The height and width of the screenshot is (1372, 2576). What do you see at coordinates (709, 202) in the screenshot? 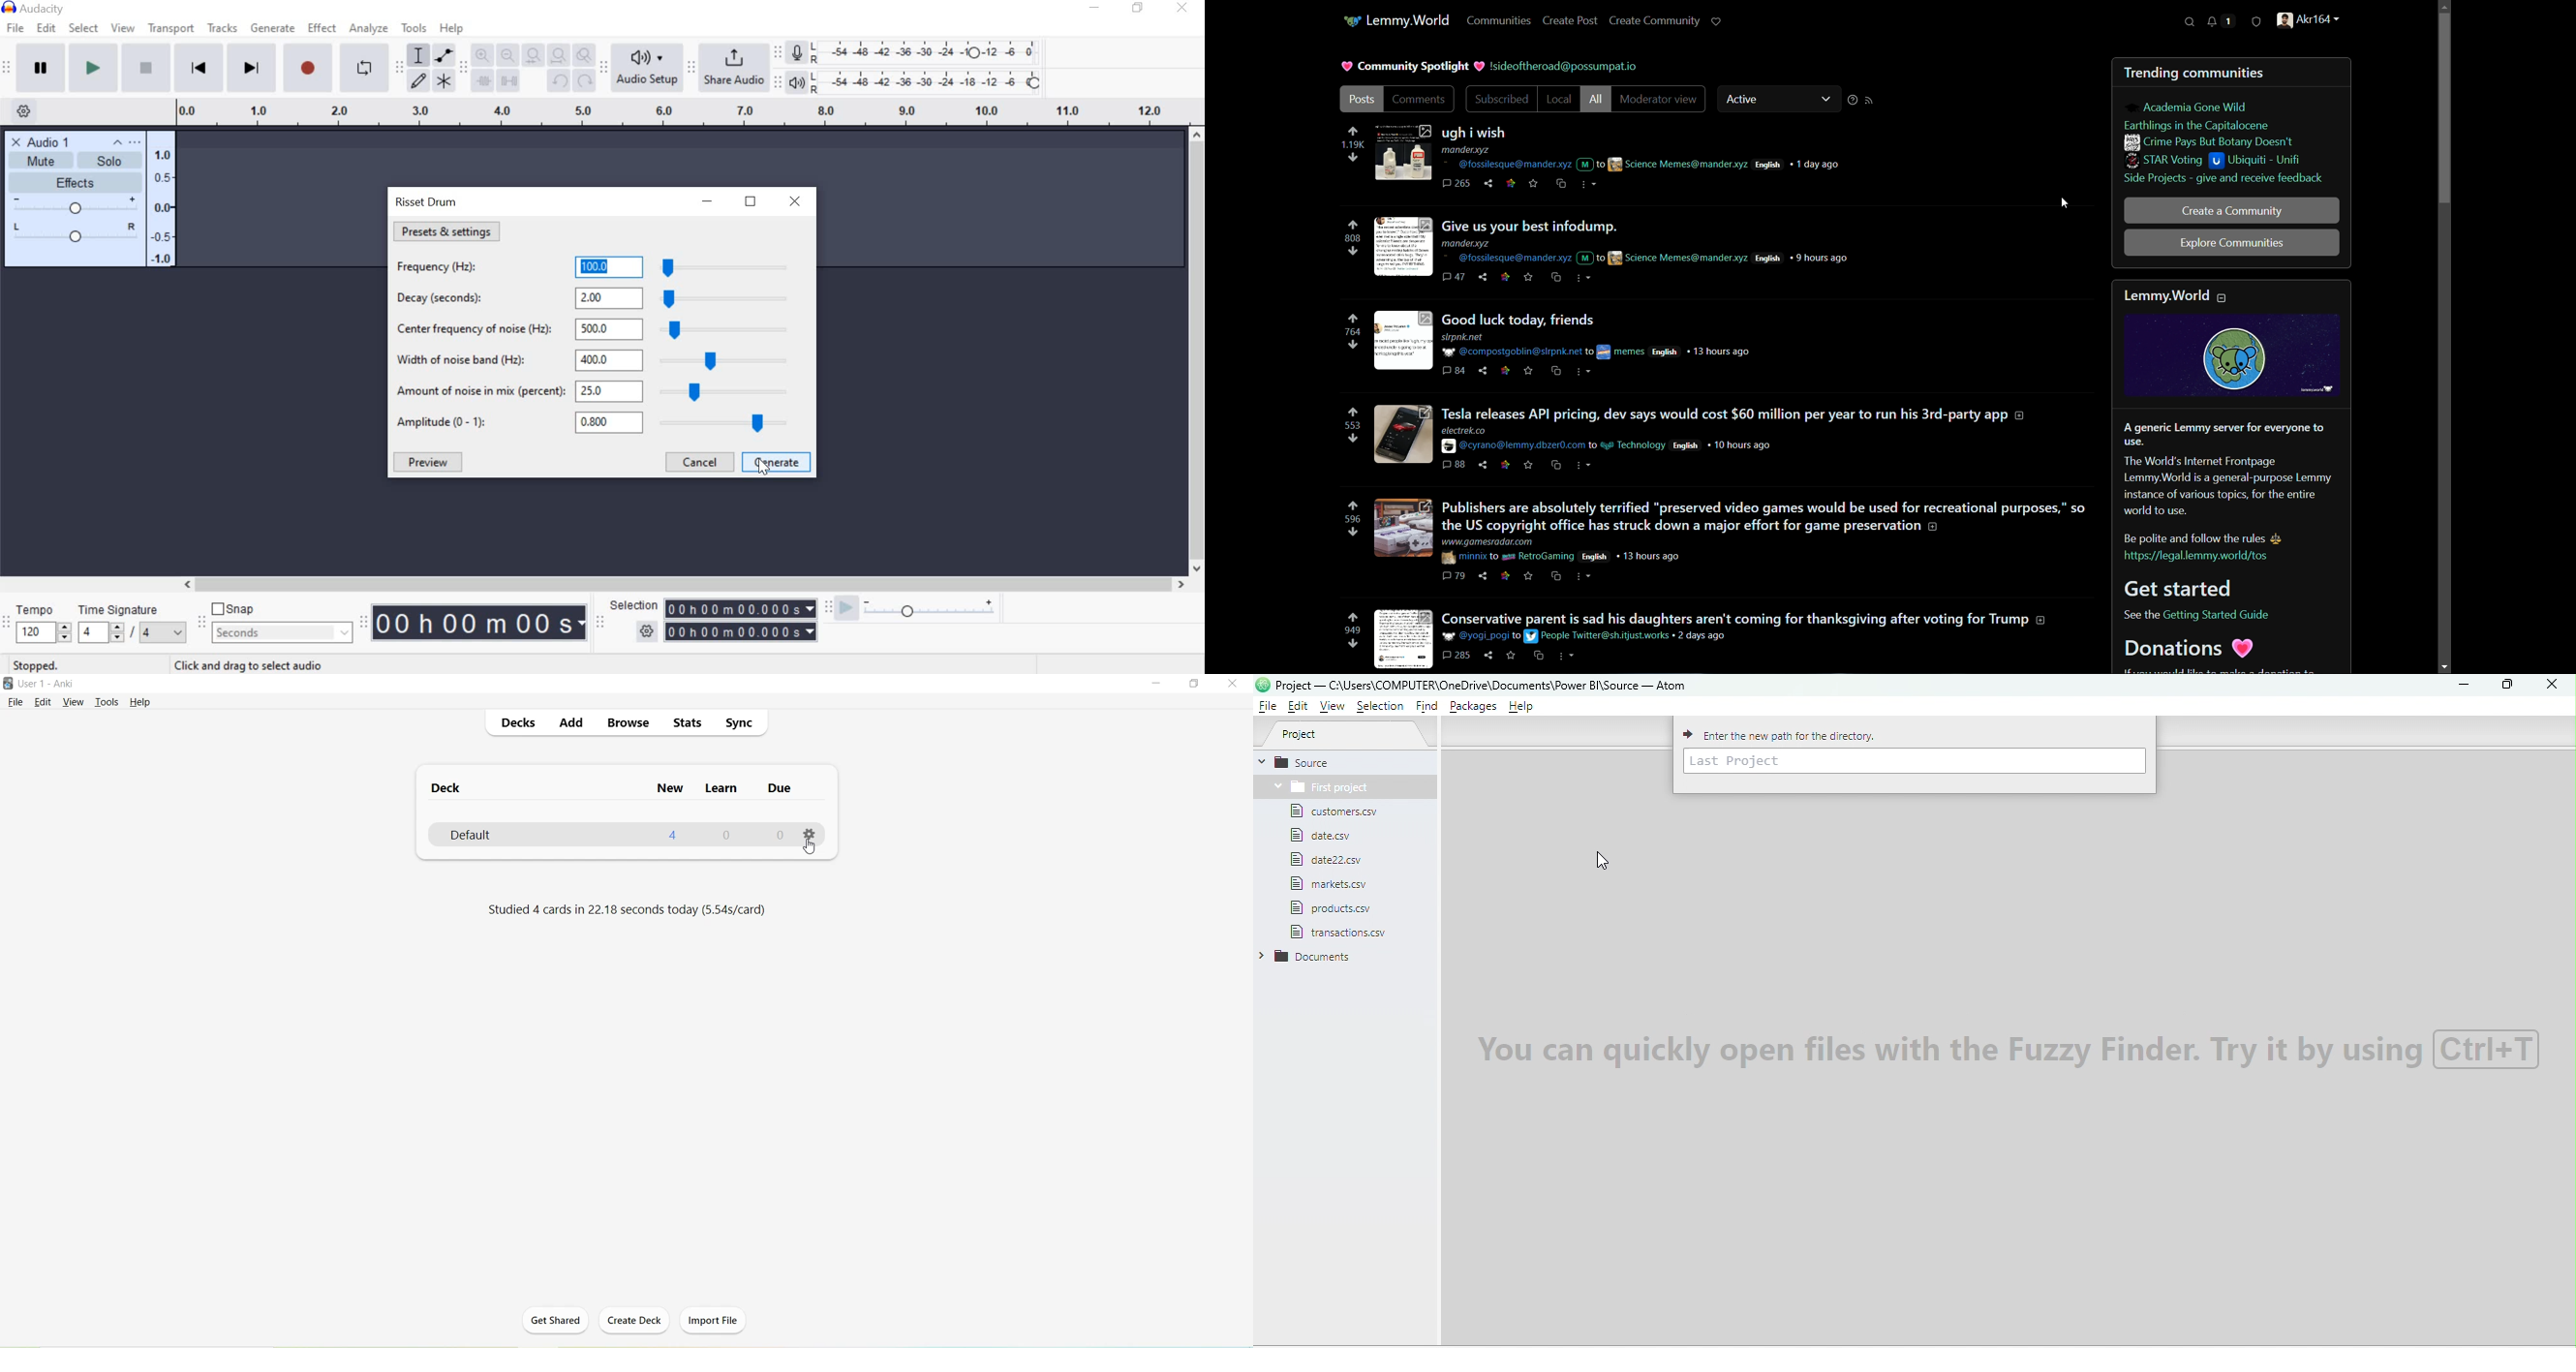
I see `MINIMIZE` at bounding box center [709, 202].